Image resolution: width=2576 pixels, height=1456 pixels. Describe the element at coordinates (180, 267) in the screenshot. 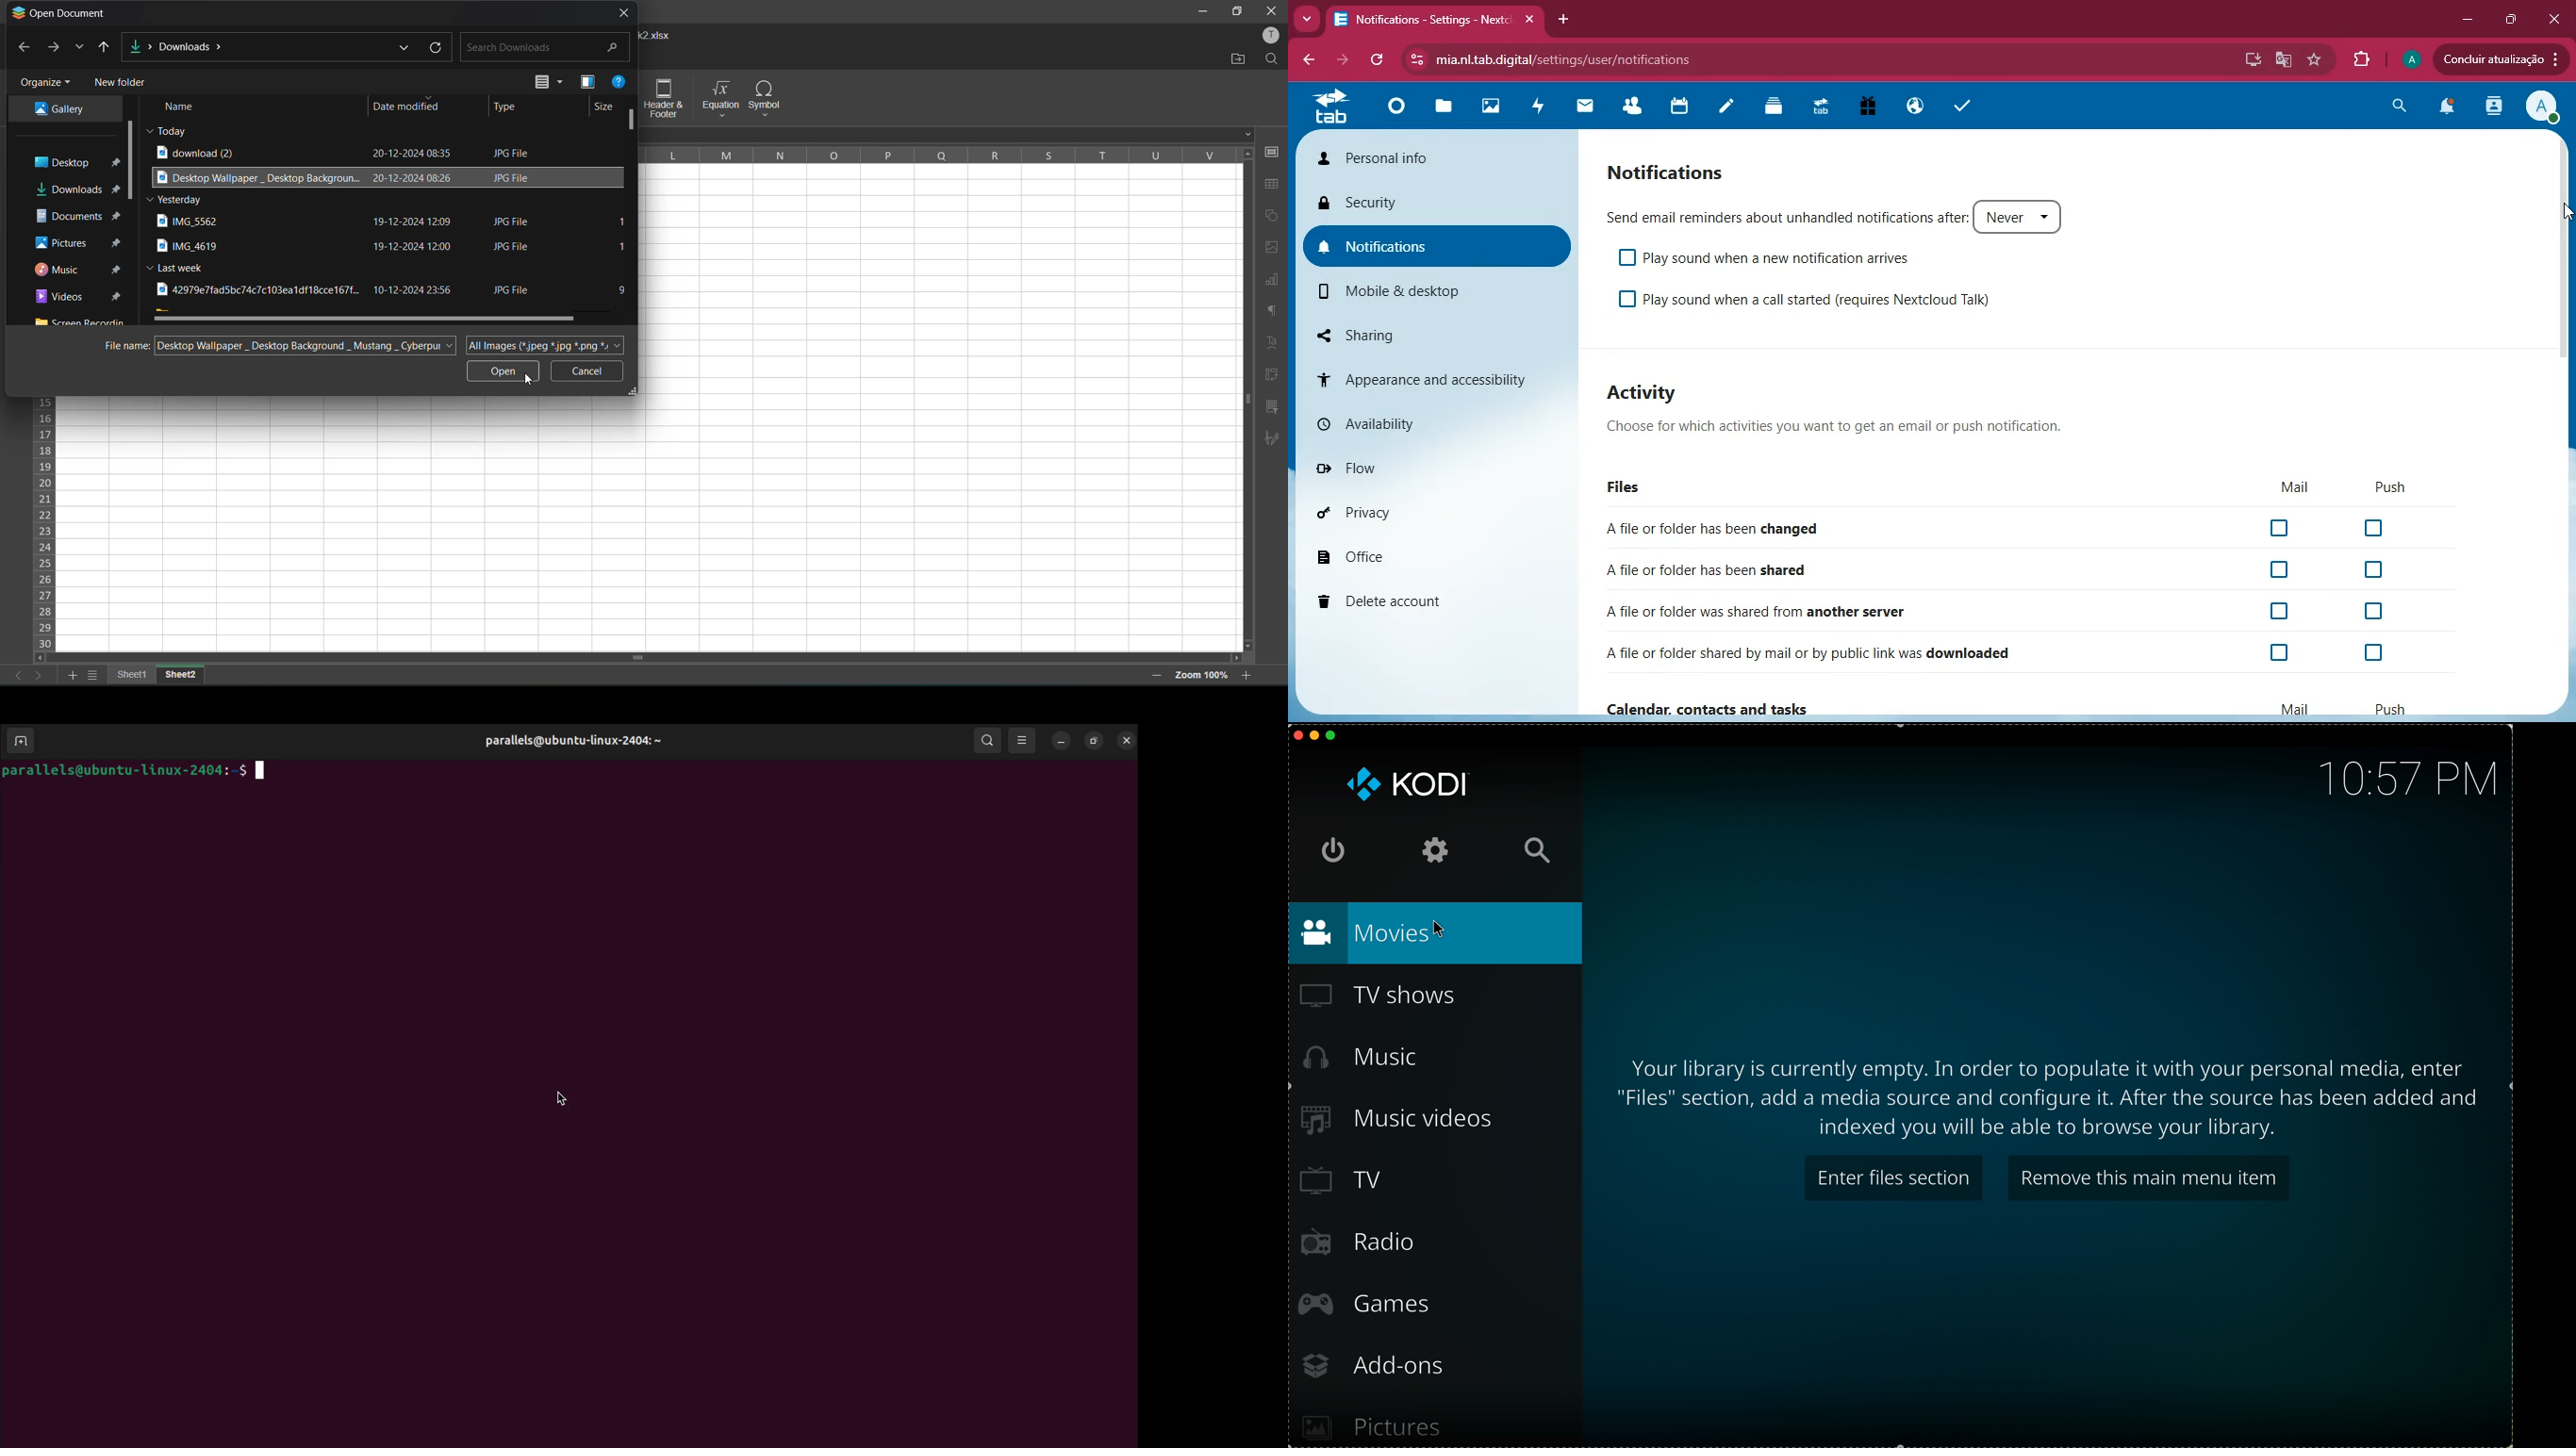

I see `Last week` at that location.